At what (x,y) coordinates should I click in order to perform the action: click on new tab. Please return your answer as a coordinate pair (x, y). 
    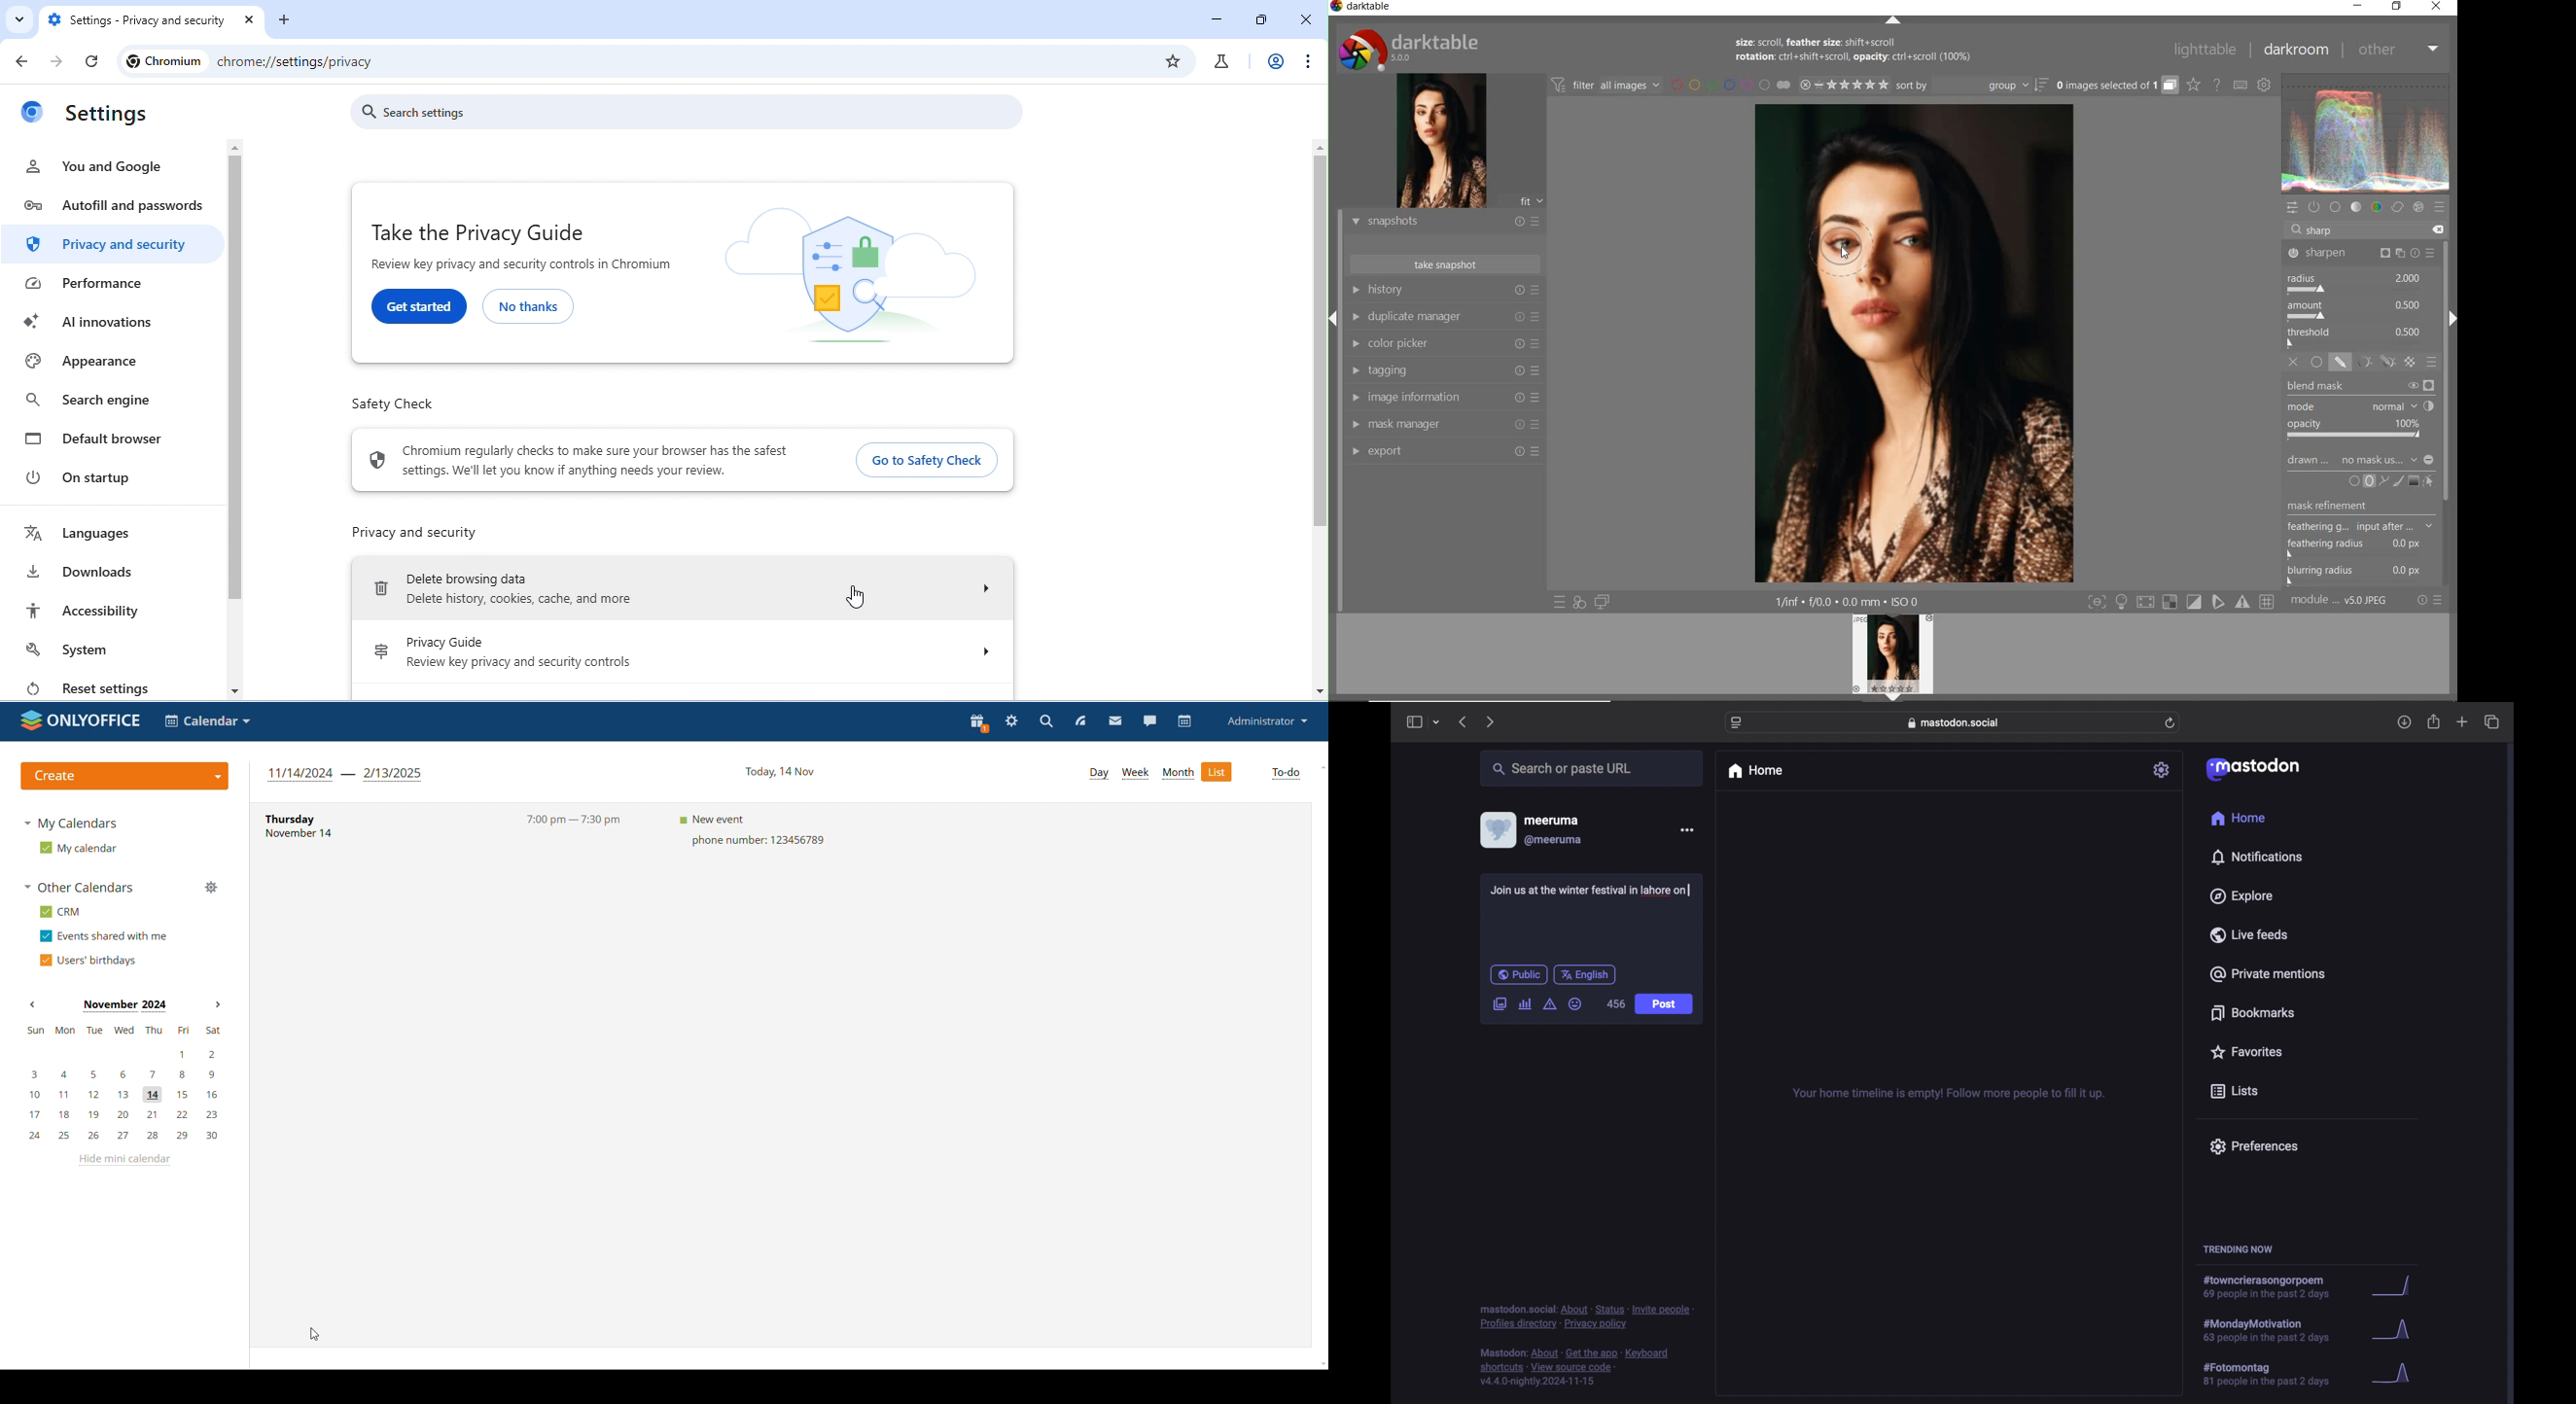
    Looking at the image, I should click on (2463, 722).